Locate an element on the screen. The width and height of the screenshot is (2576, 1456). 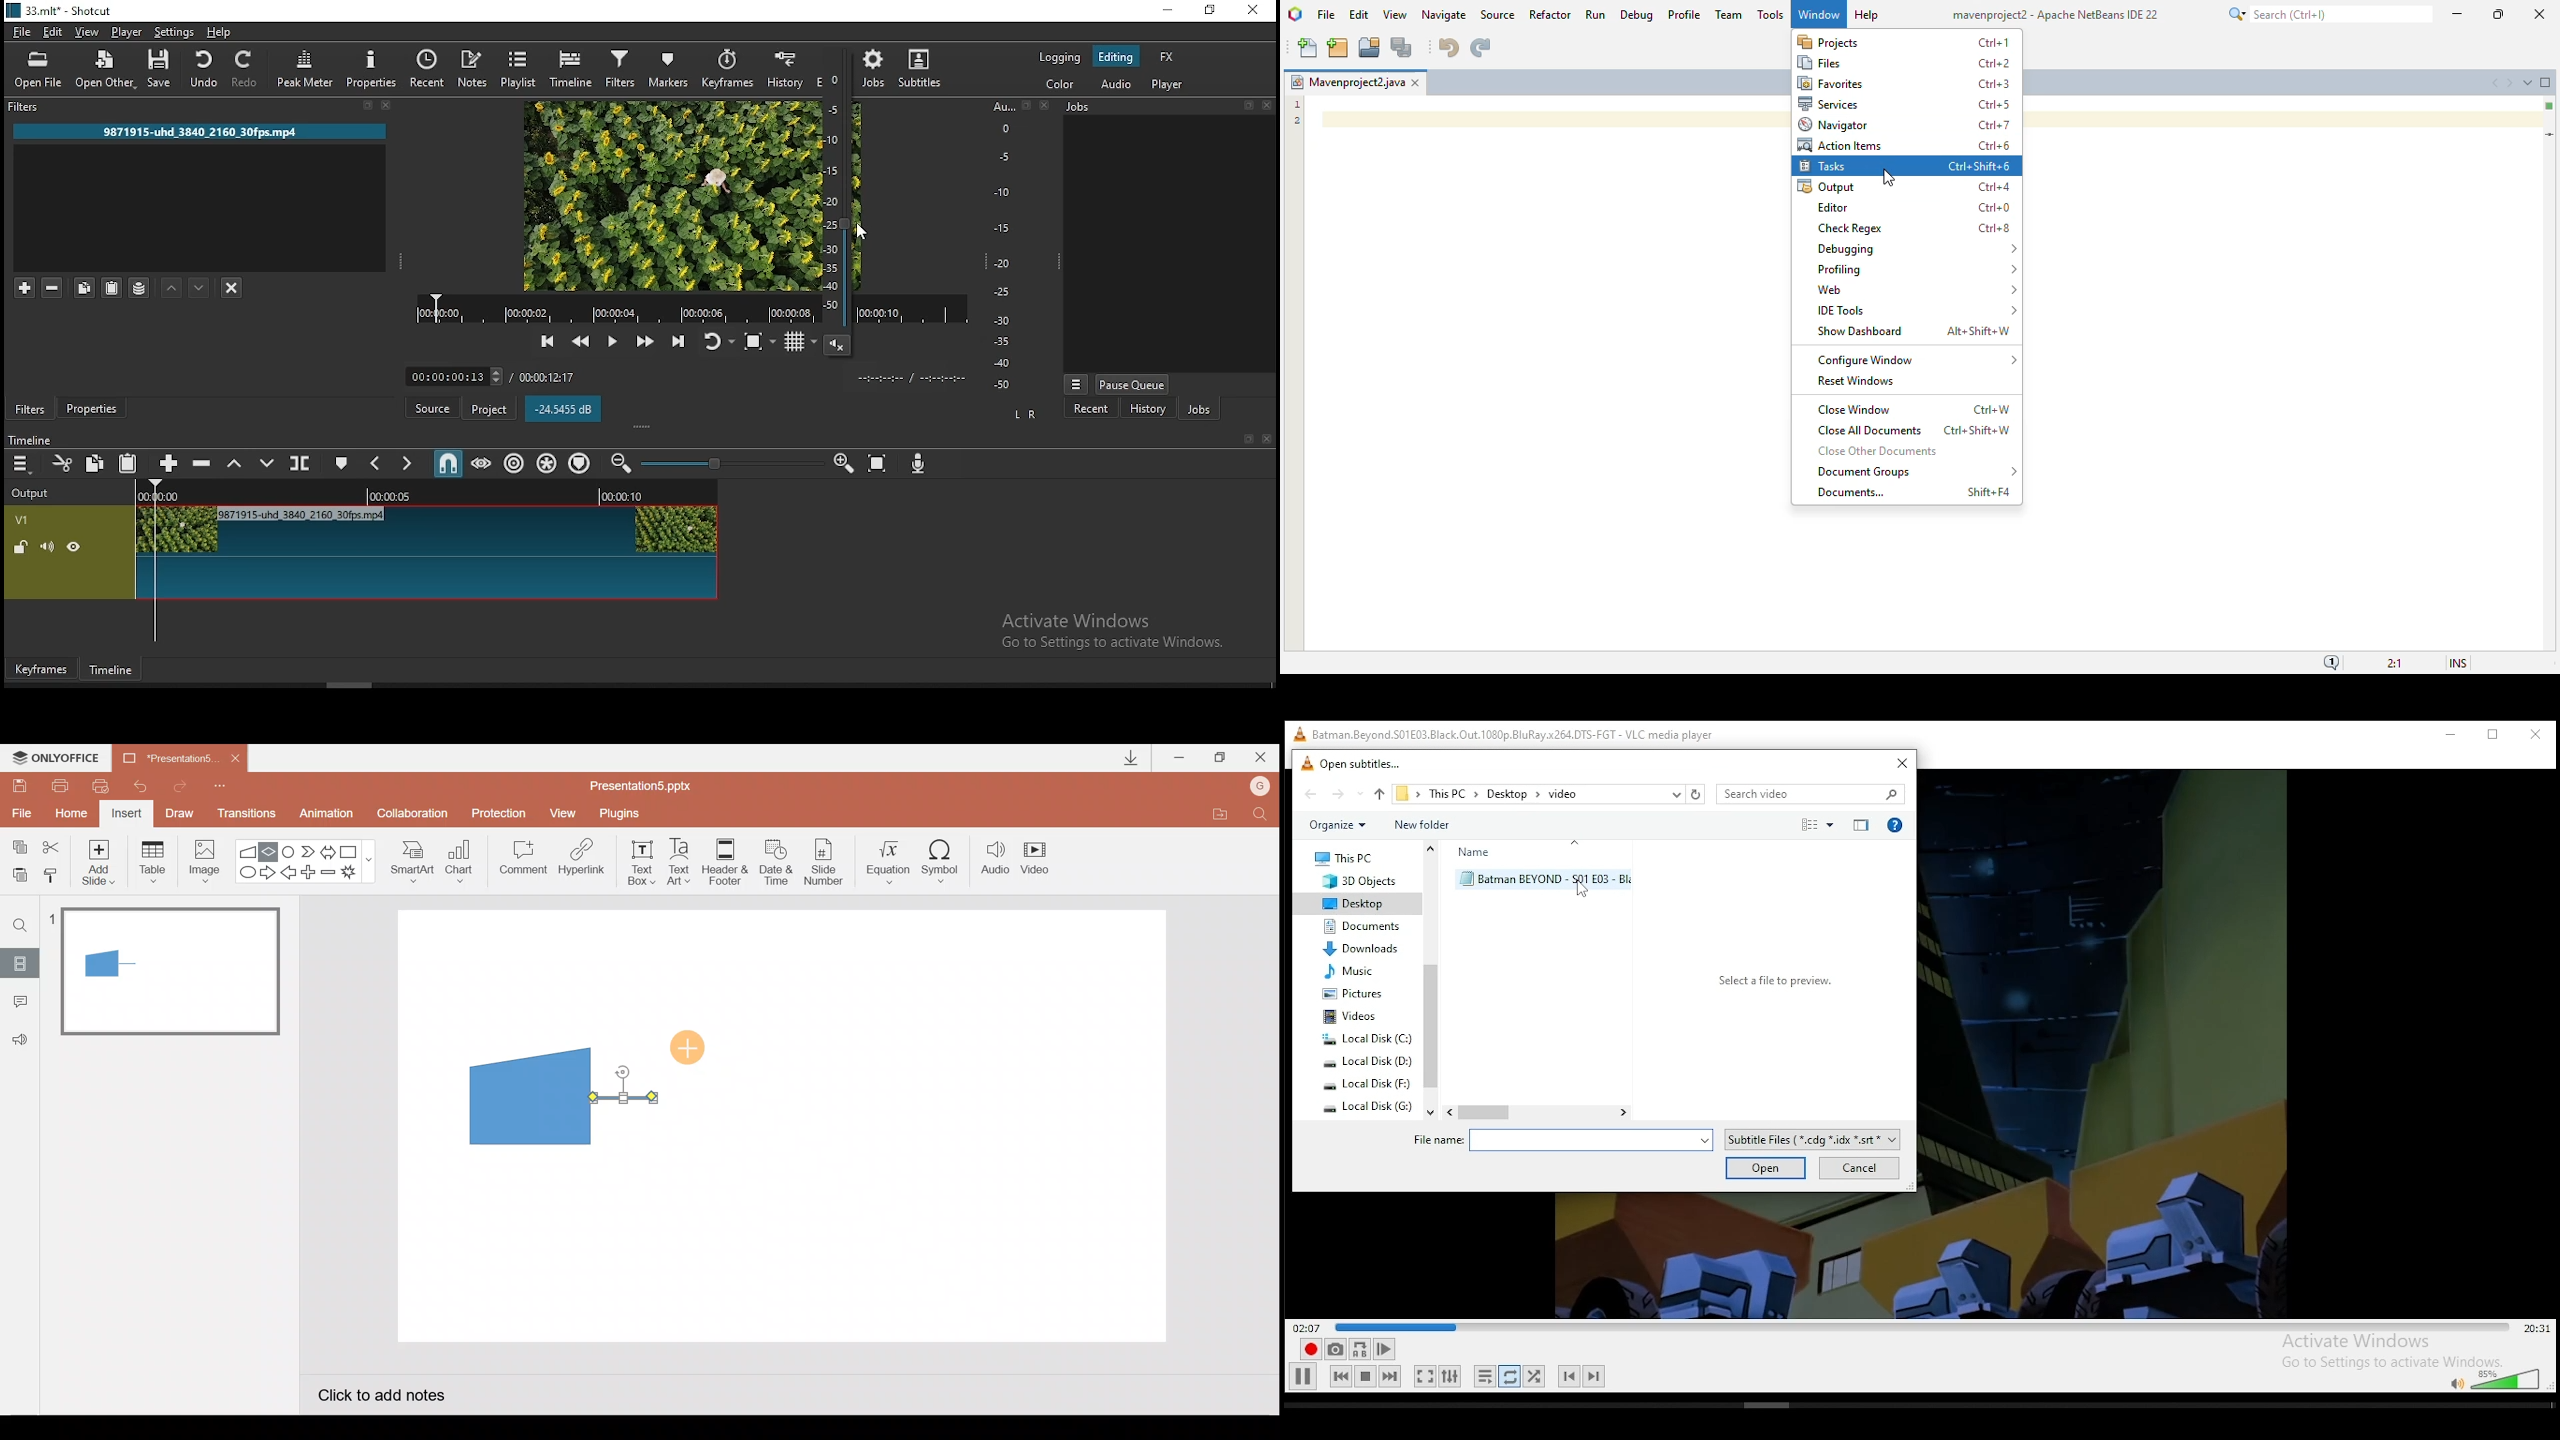
Maximize is located at coordinates (1220, 758).